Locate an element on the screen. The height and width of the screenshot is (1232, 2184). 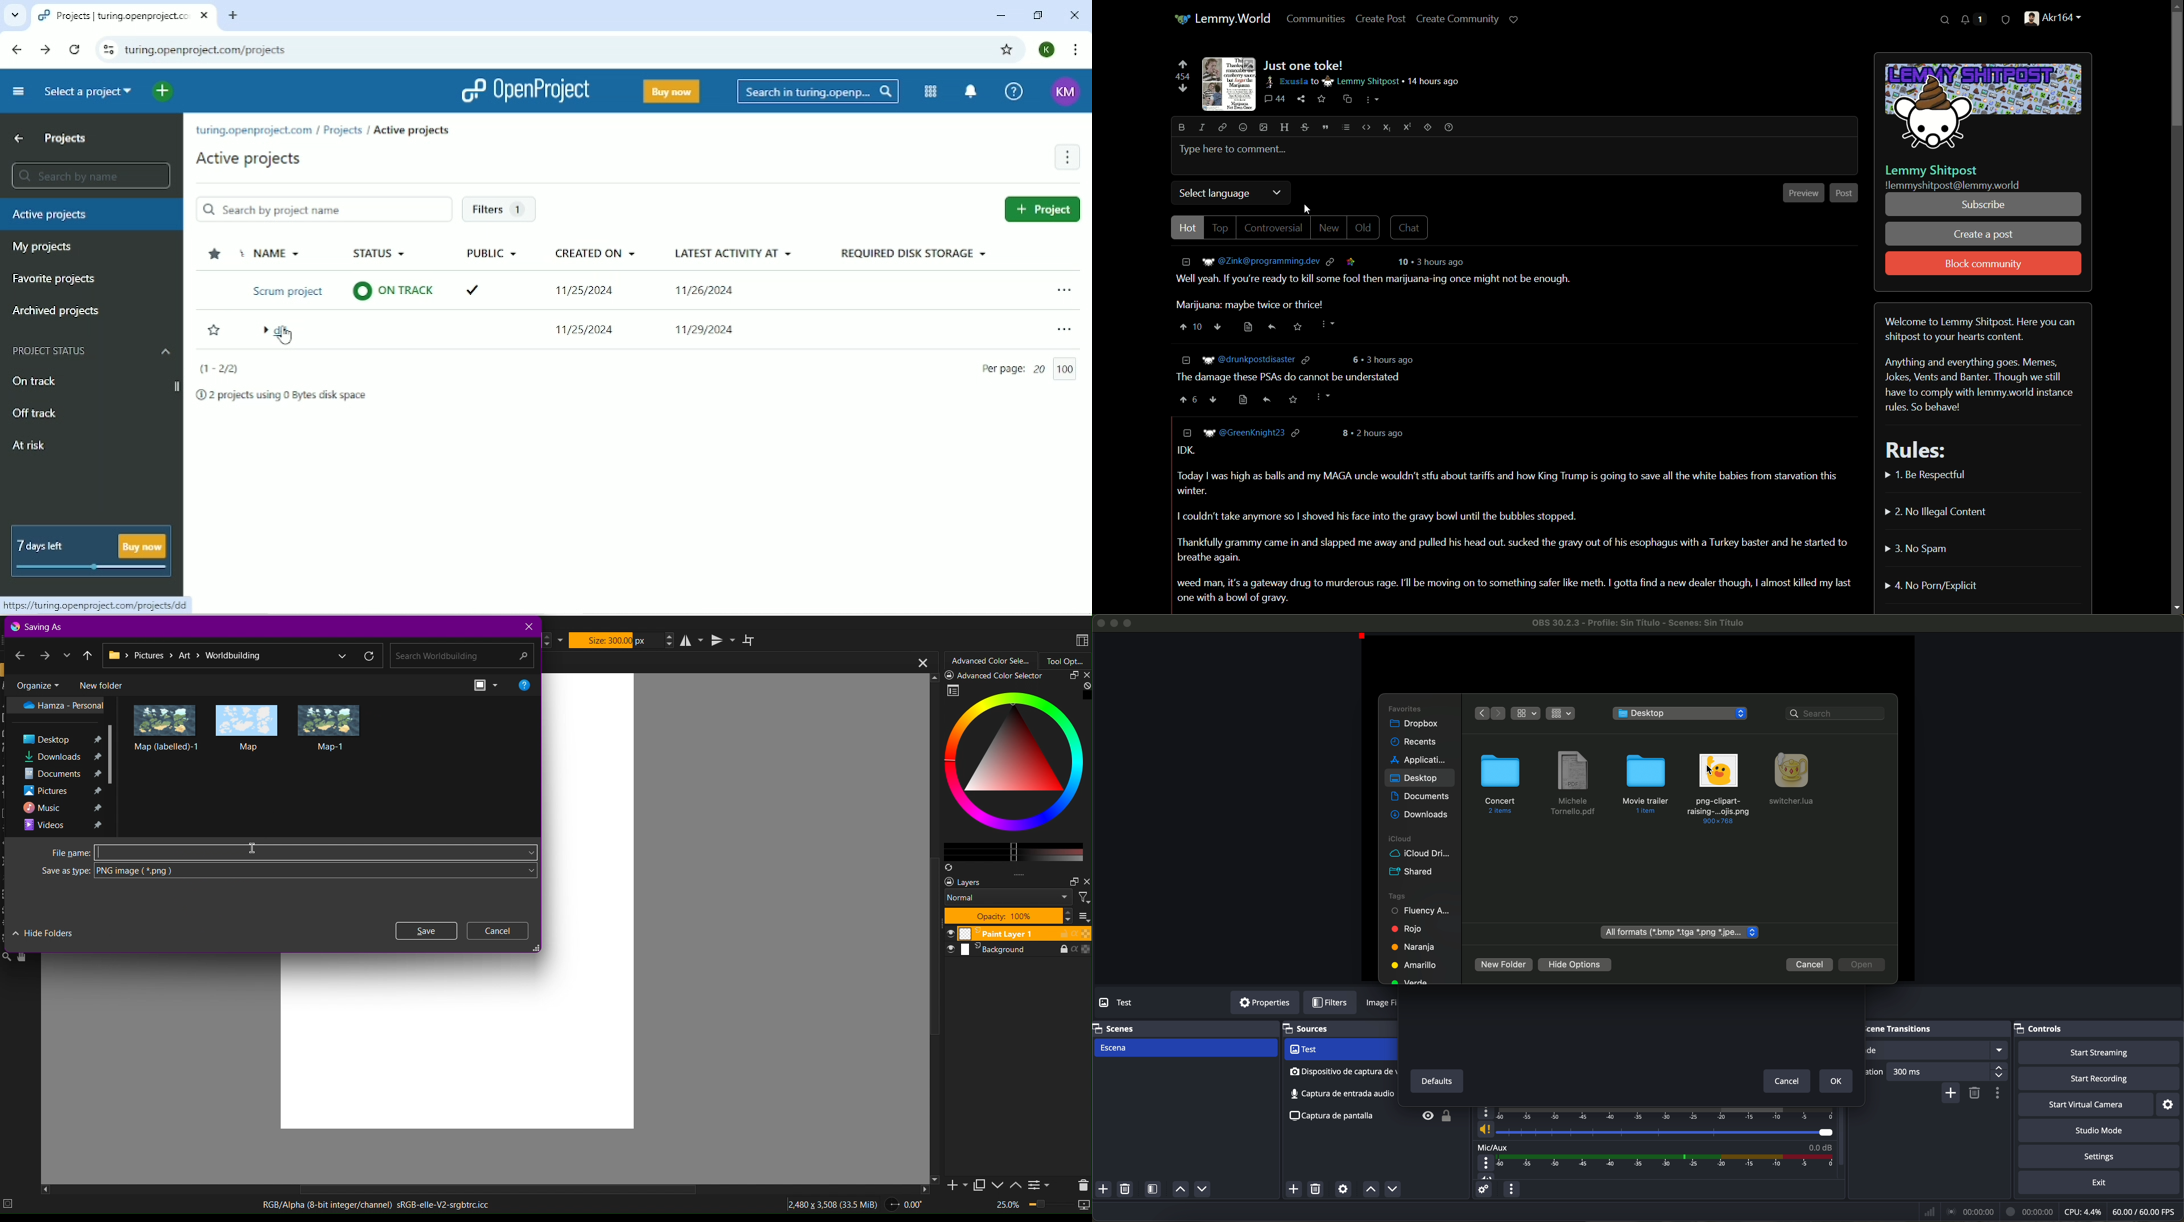
help is located at coordinates (1450, 127).